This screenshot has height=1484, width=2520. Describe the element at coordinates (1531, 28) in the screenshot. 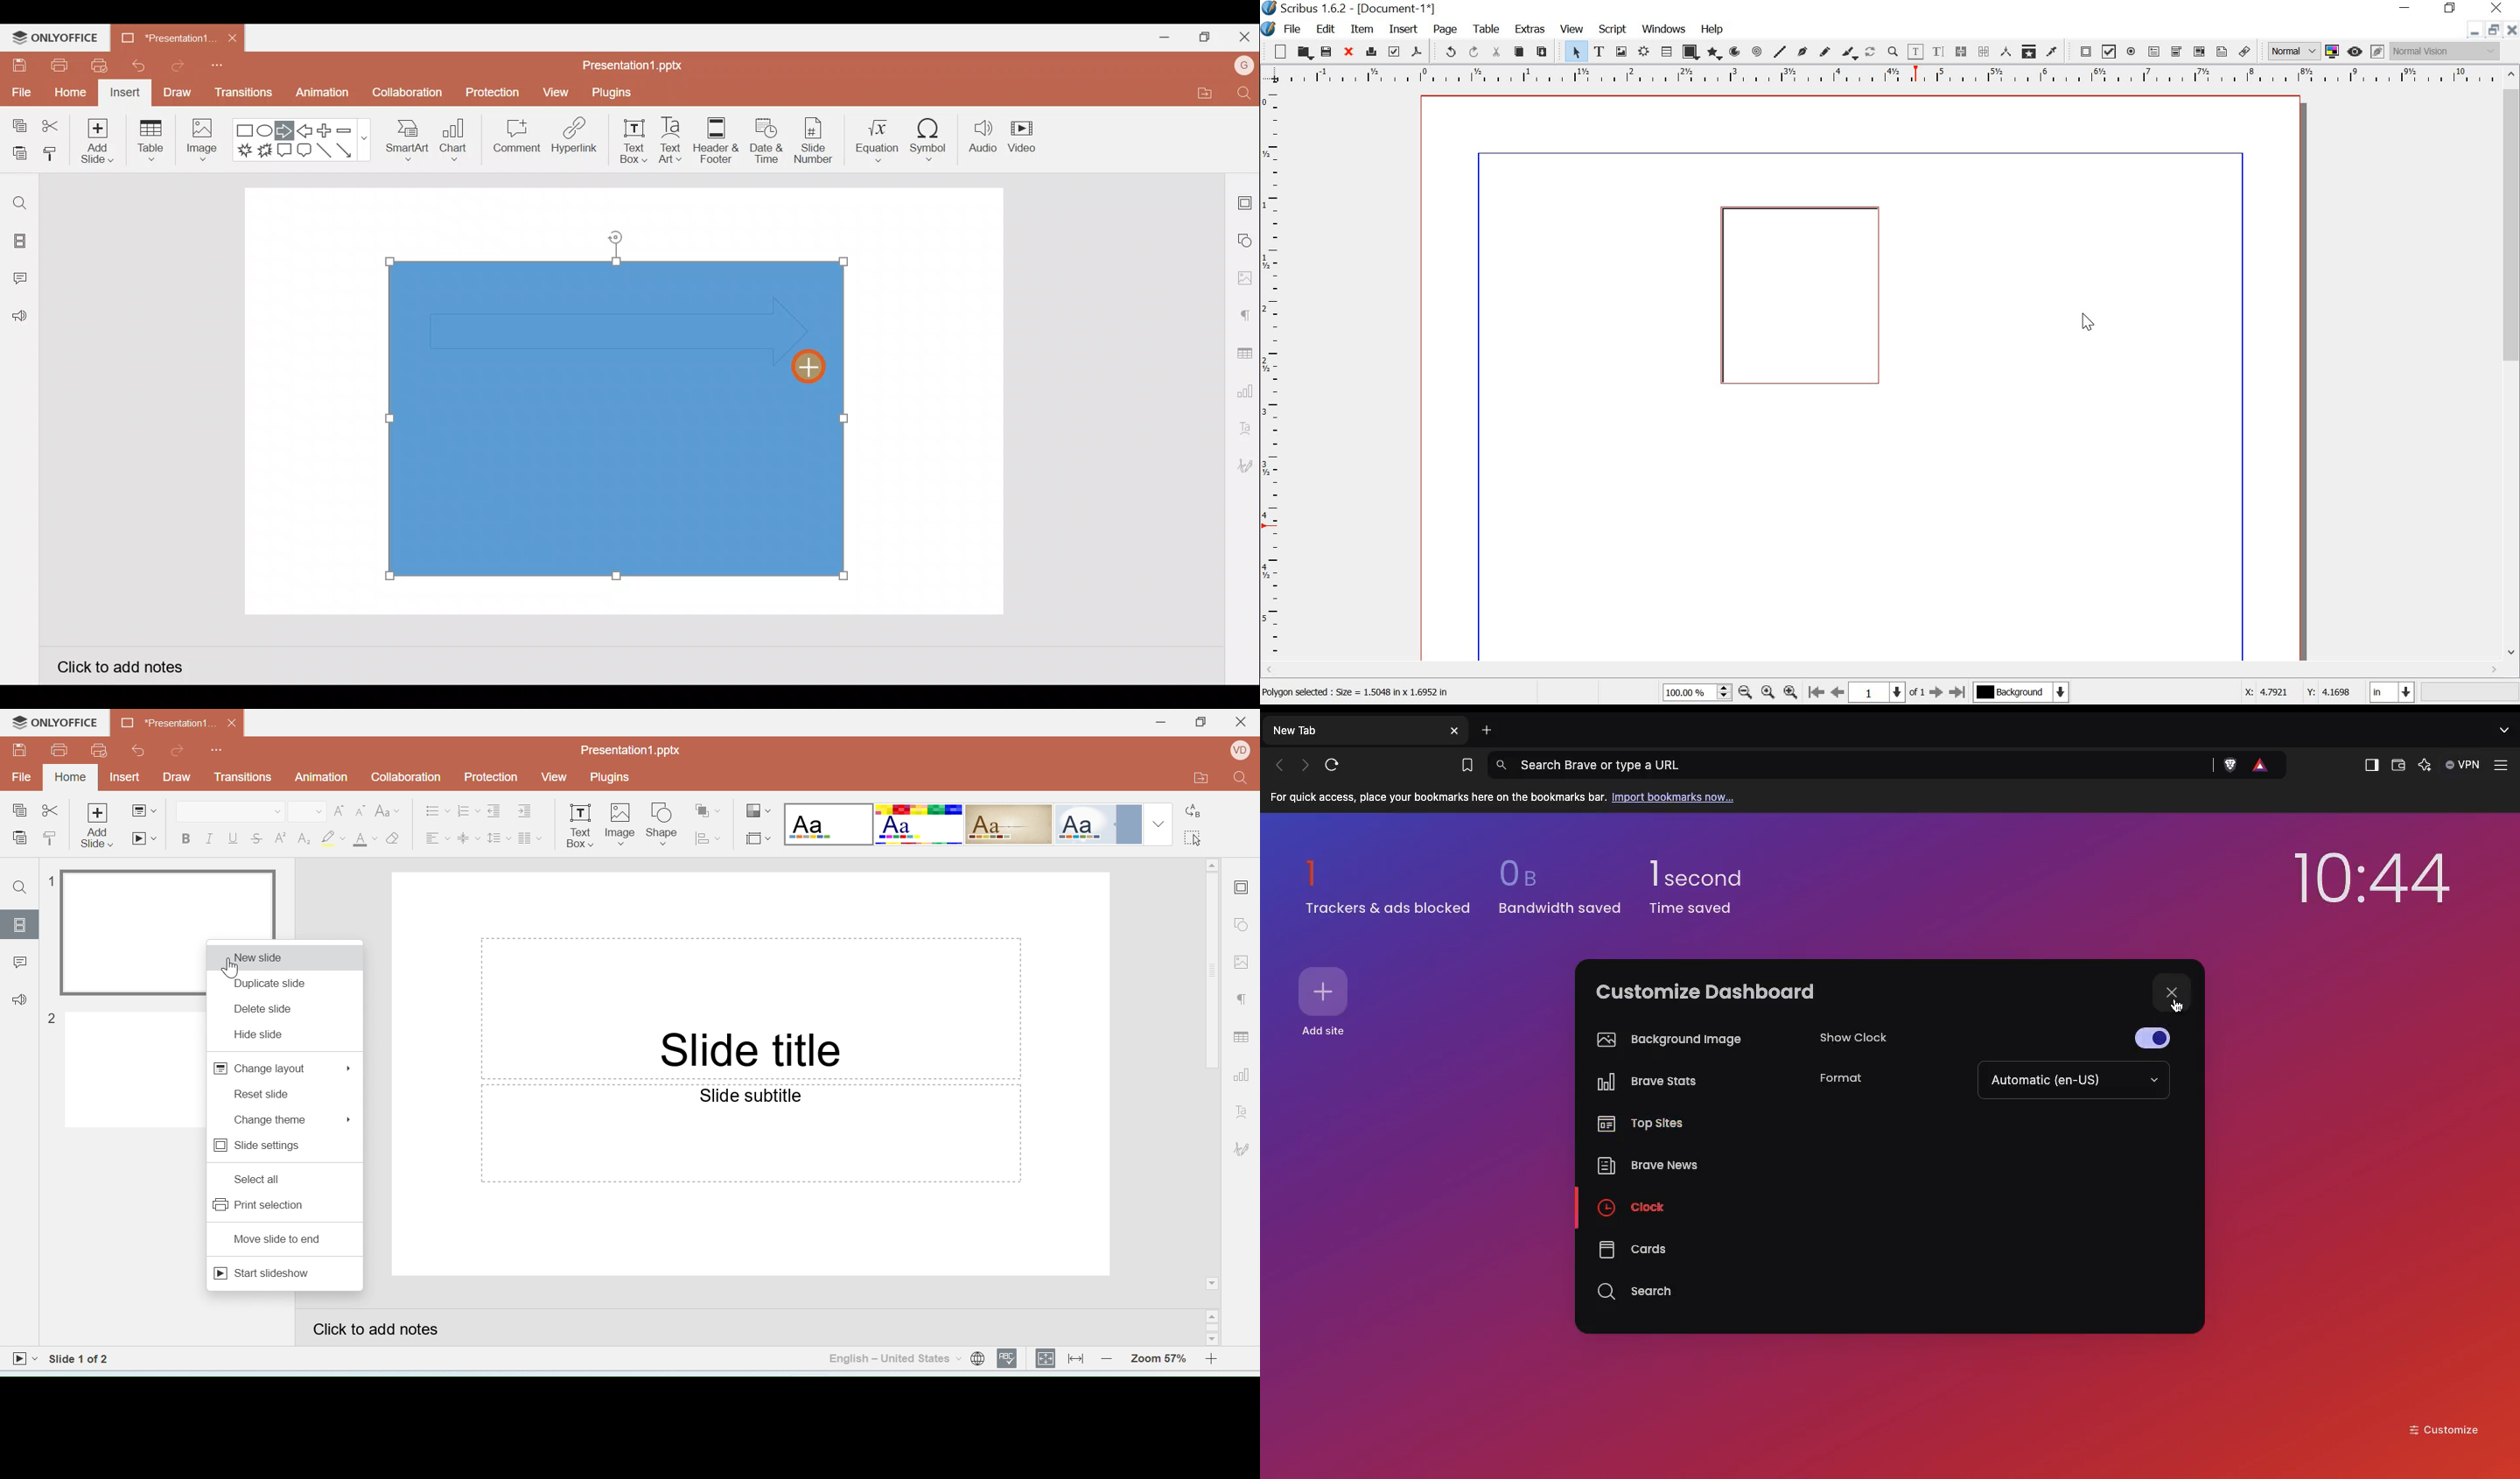

I see `extras` at that location.